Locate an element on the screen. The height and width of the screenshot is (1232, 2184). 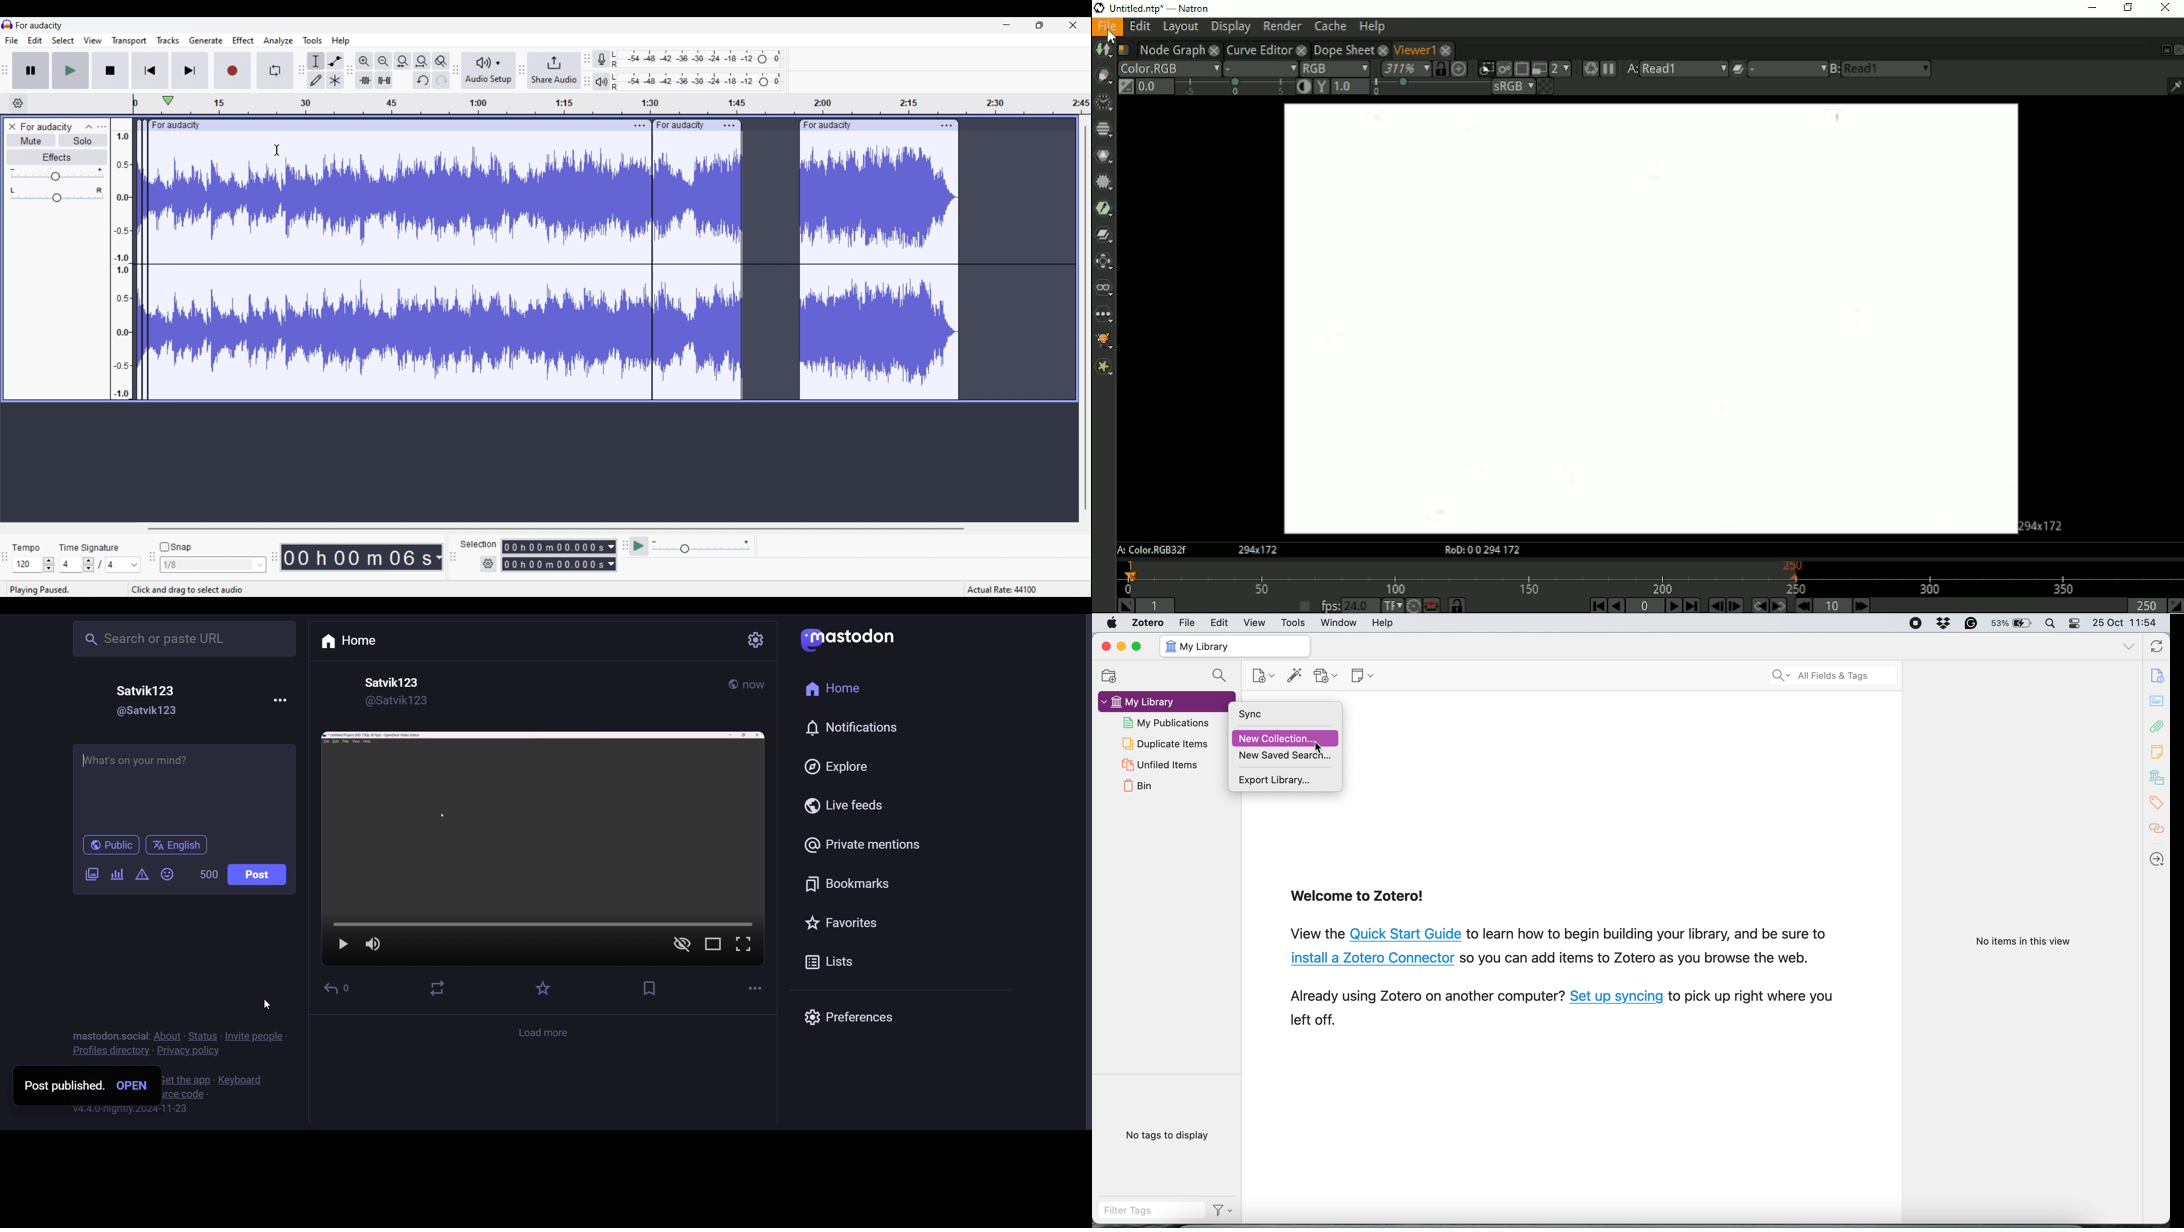
click to drag is located at coordinates (380, 124).